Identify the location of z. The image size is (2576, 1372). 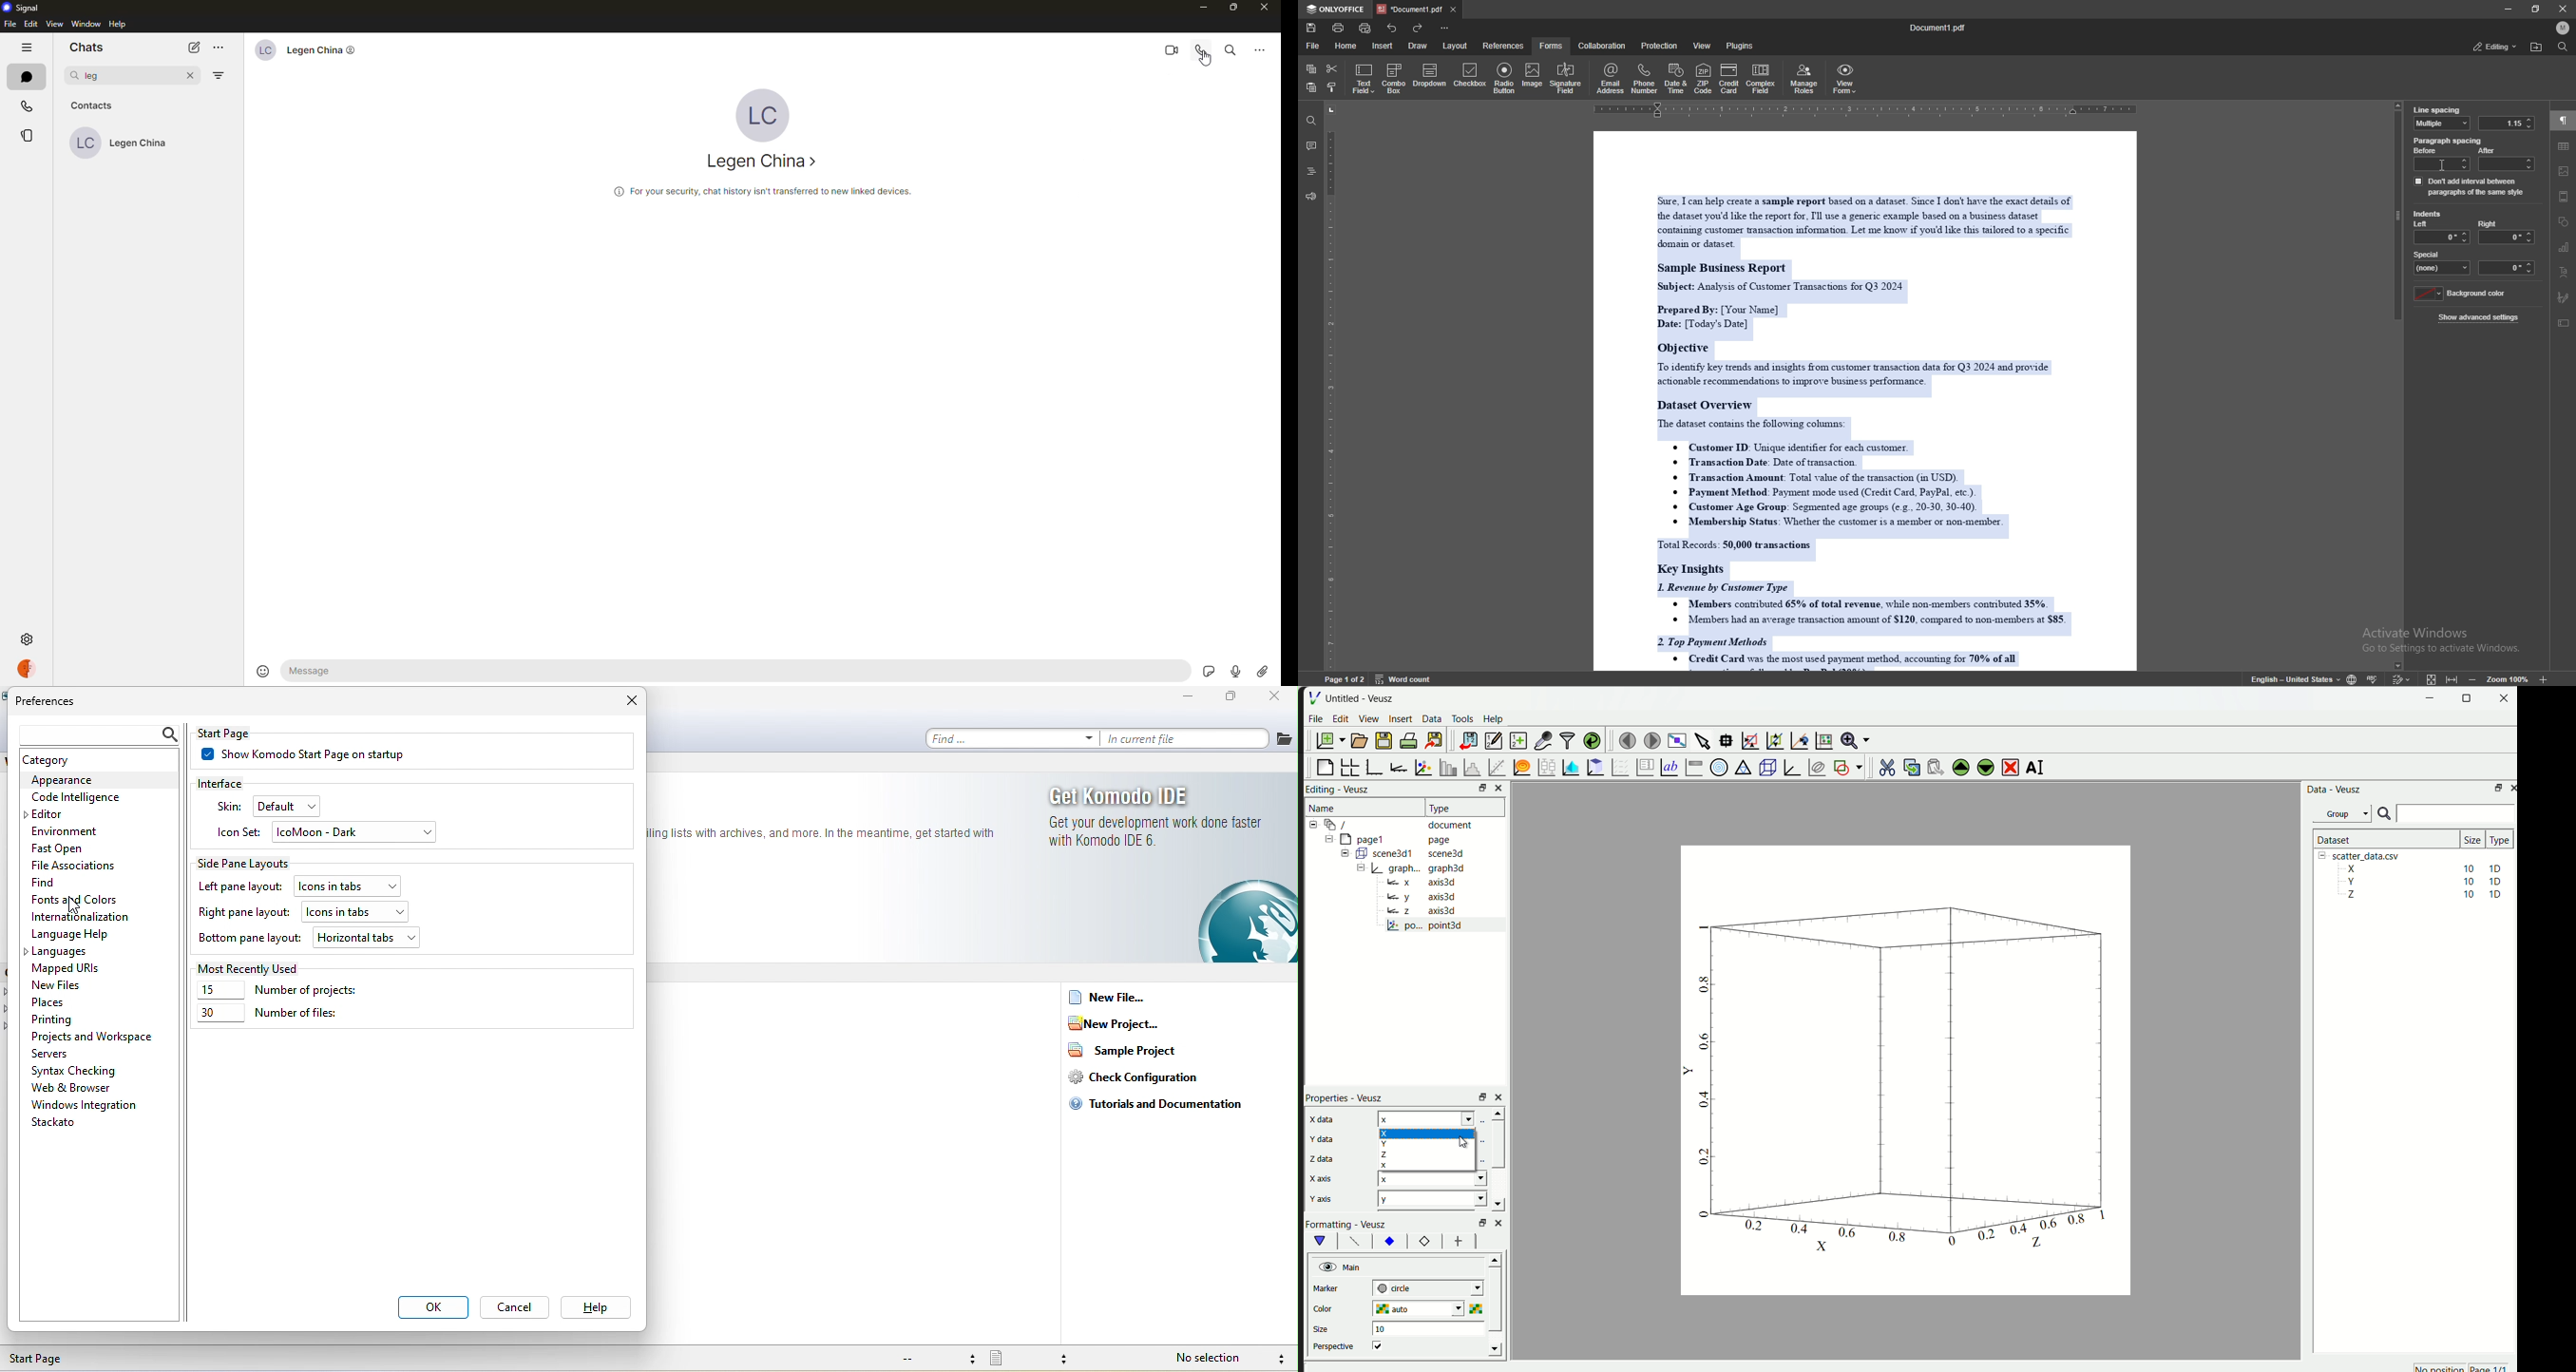
(1440, 1117).